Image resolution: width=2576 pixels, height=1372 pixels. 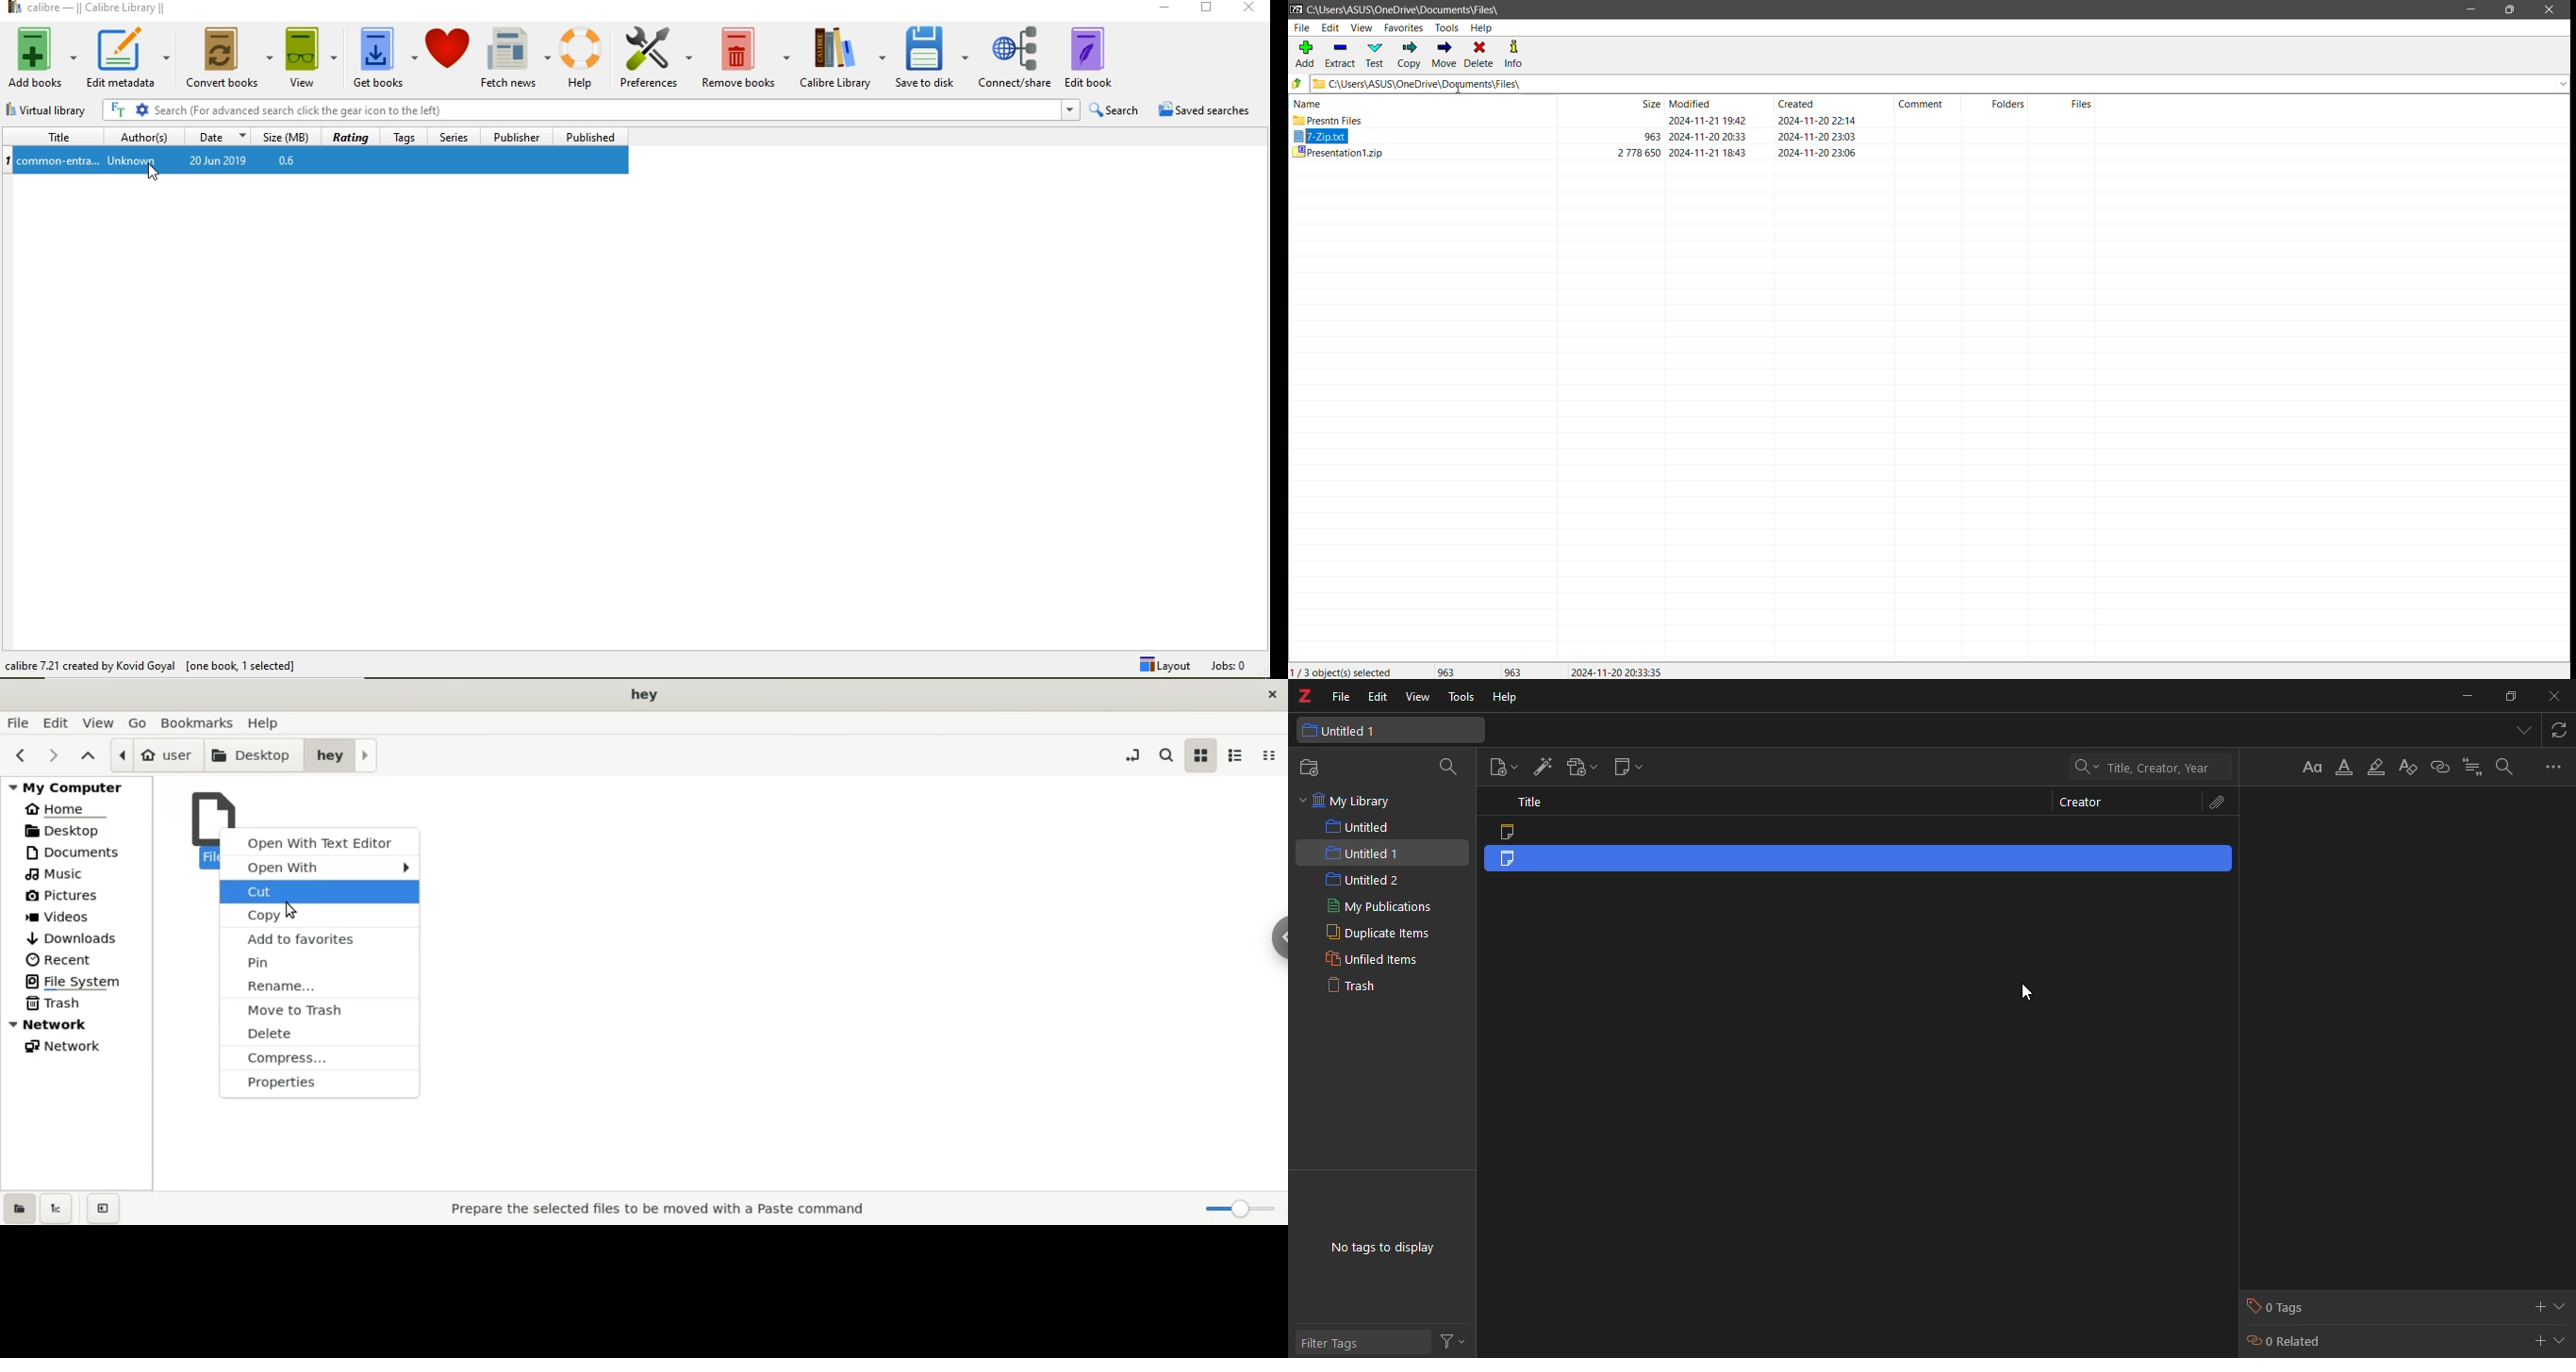 I want to click on untitled, so click(x=1362, y=827).